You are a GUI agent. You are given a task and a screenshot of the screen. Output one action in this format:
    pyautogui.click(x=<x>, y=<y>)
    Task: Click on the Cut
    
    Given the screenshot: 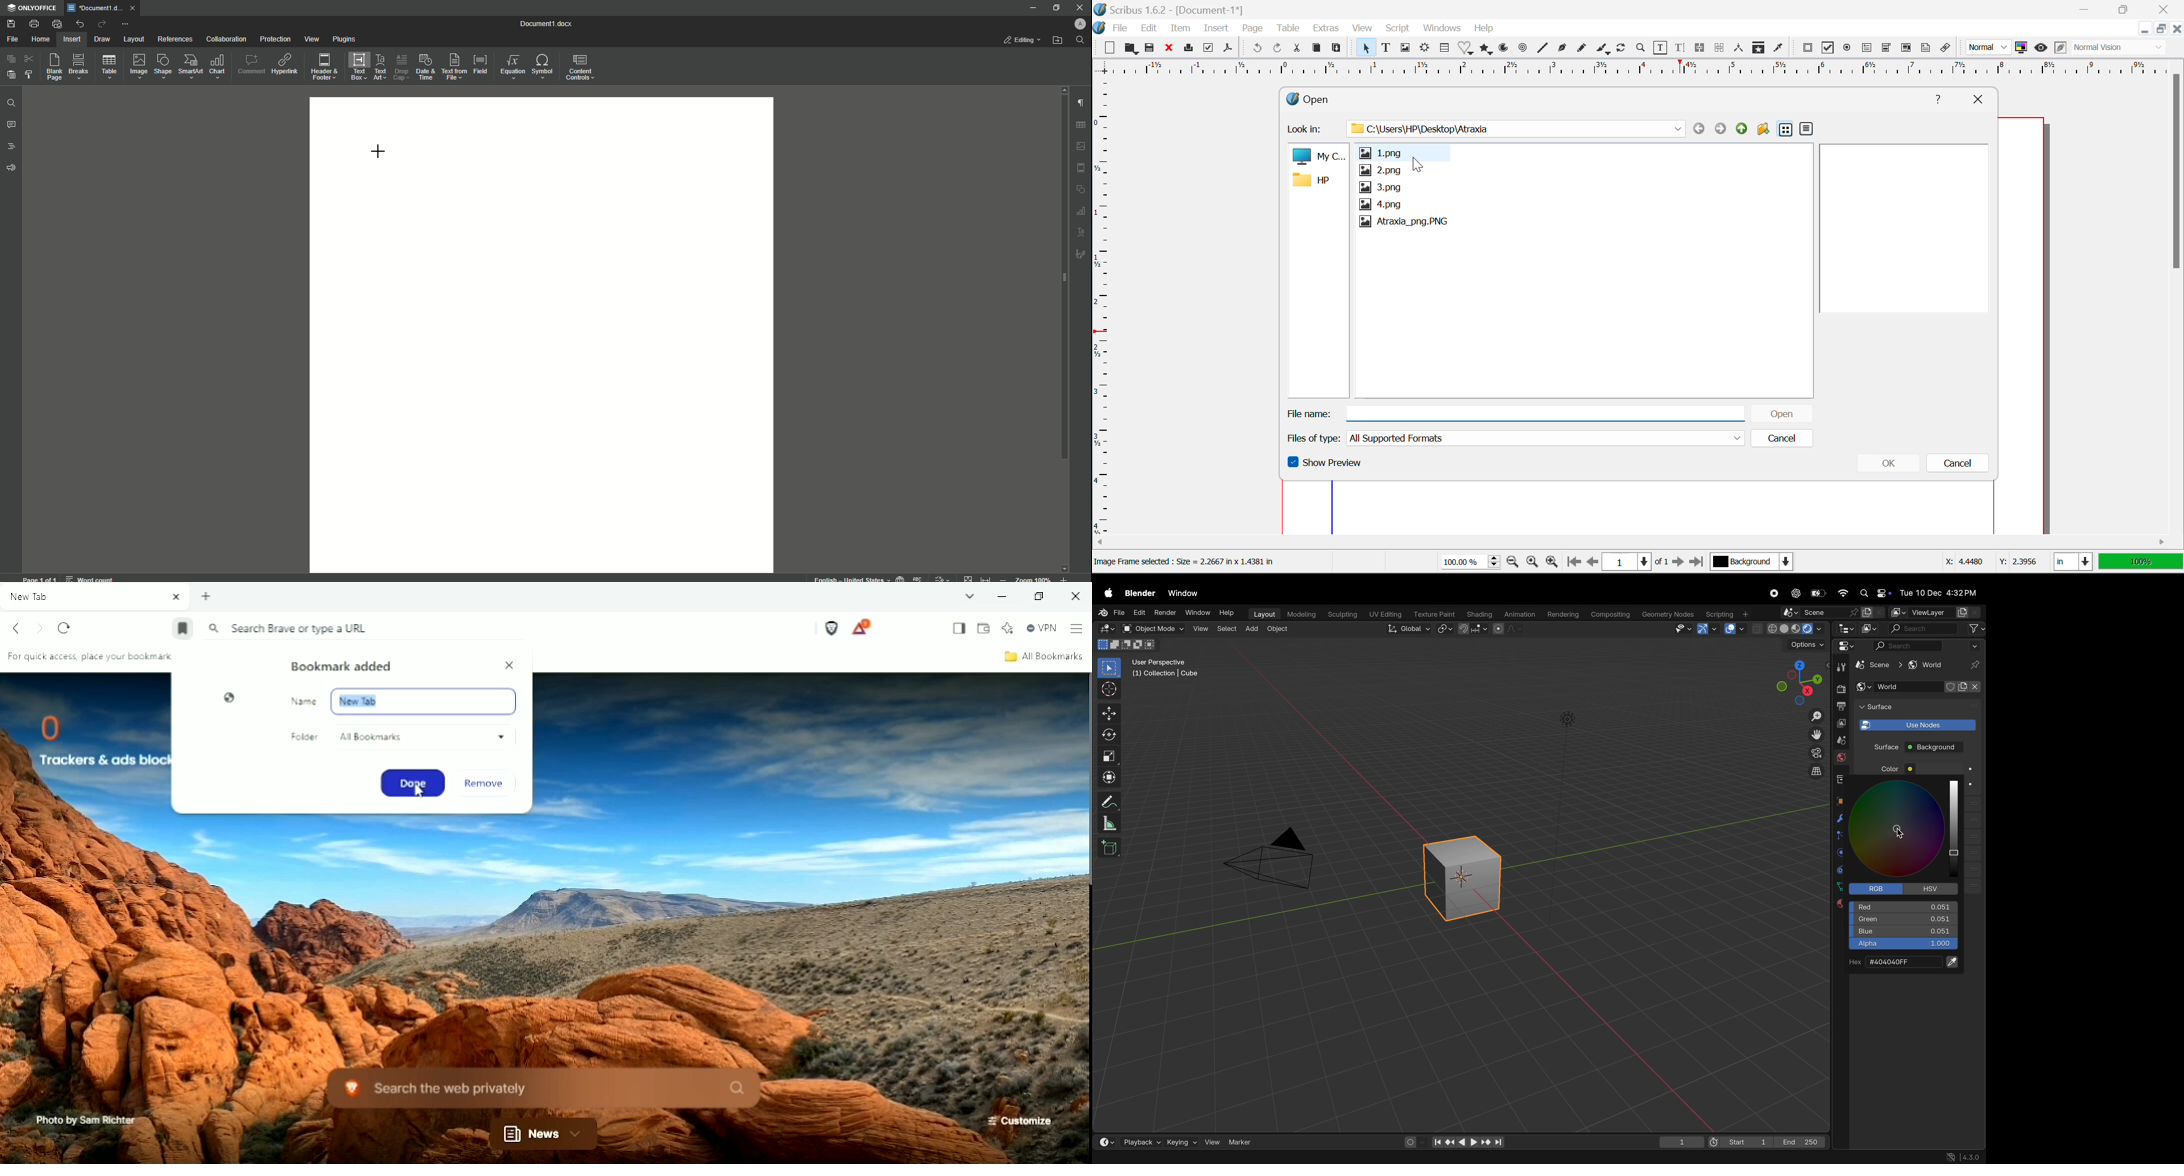 What is the action you would take?
    pyautogui.click(x=30, y=58)
    